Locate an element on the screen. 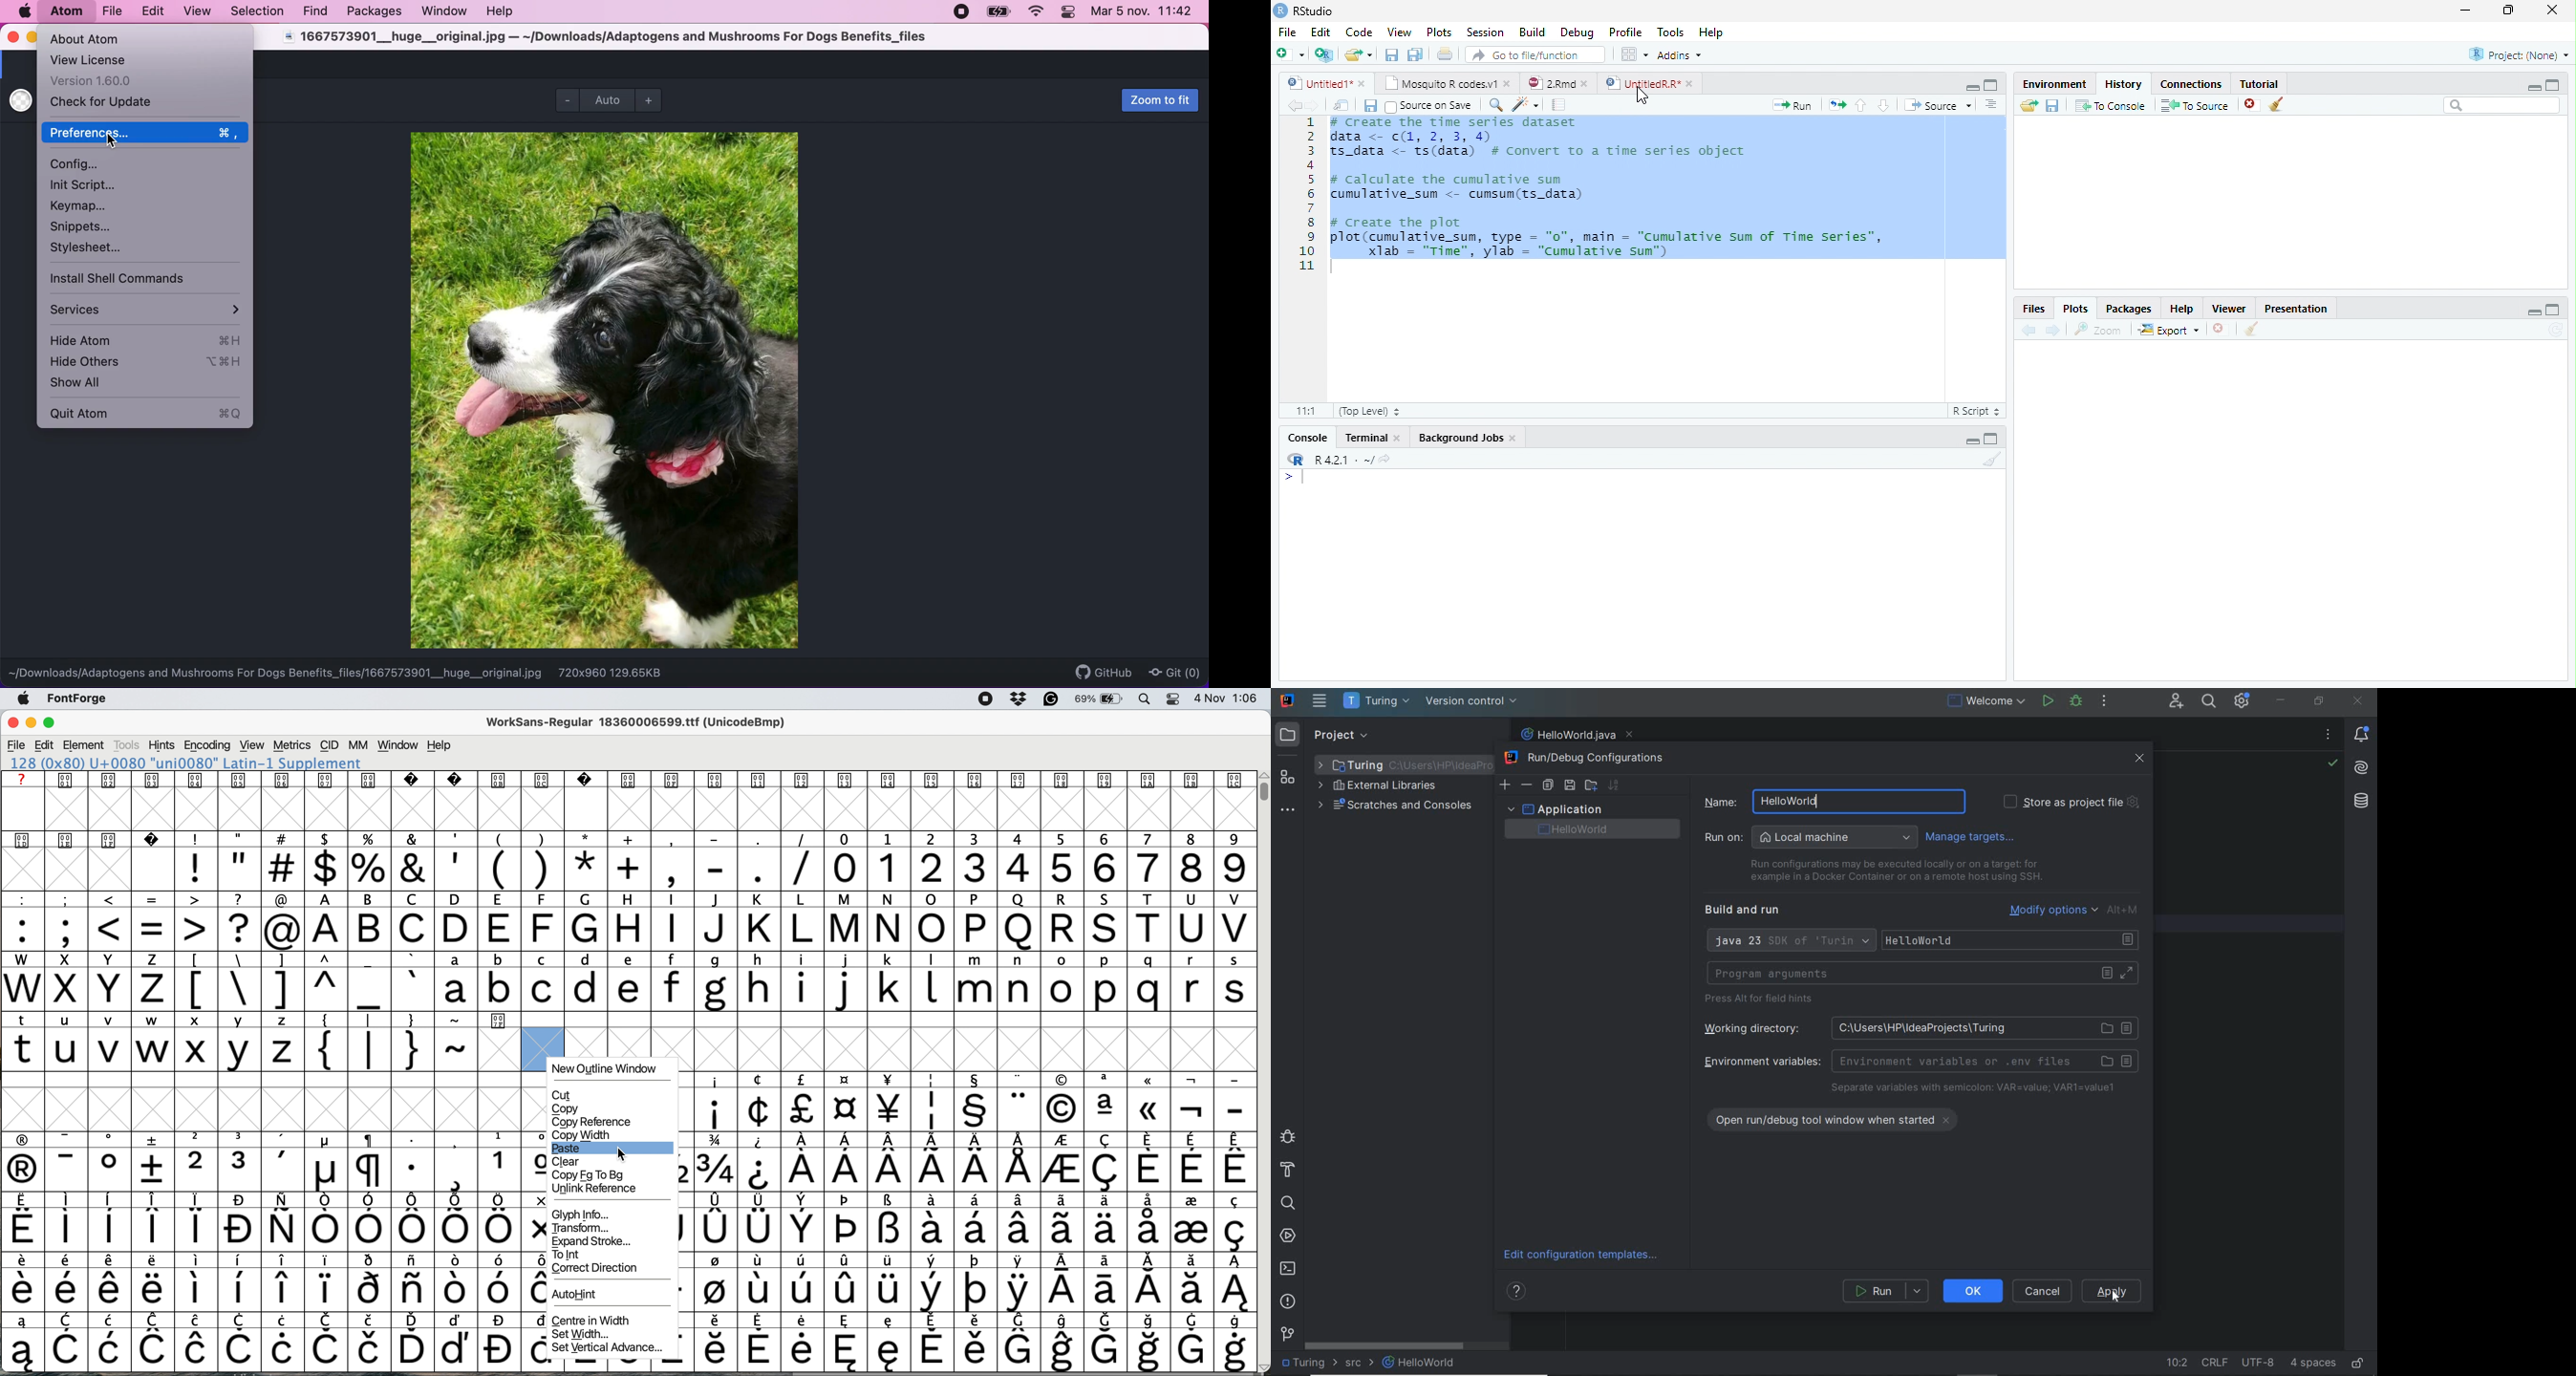 The height and width of the screenshot is (1400, 2576). about atom is located at coordinates (101, 39).